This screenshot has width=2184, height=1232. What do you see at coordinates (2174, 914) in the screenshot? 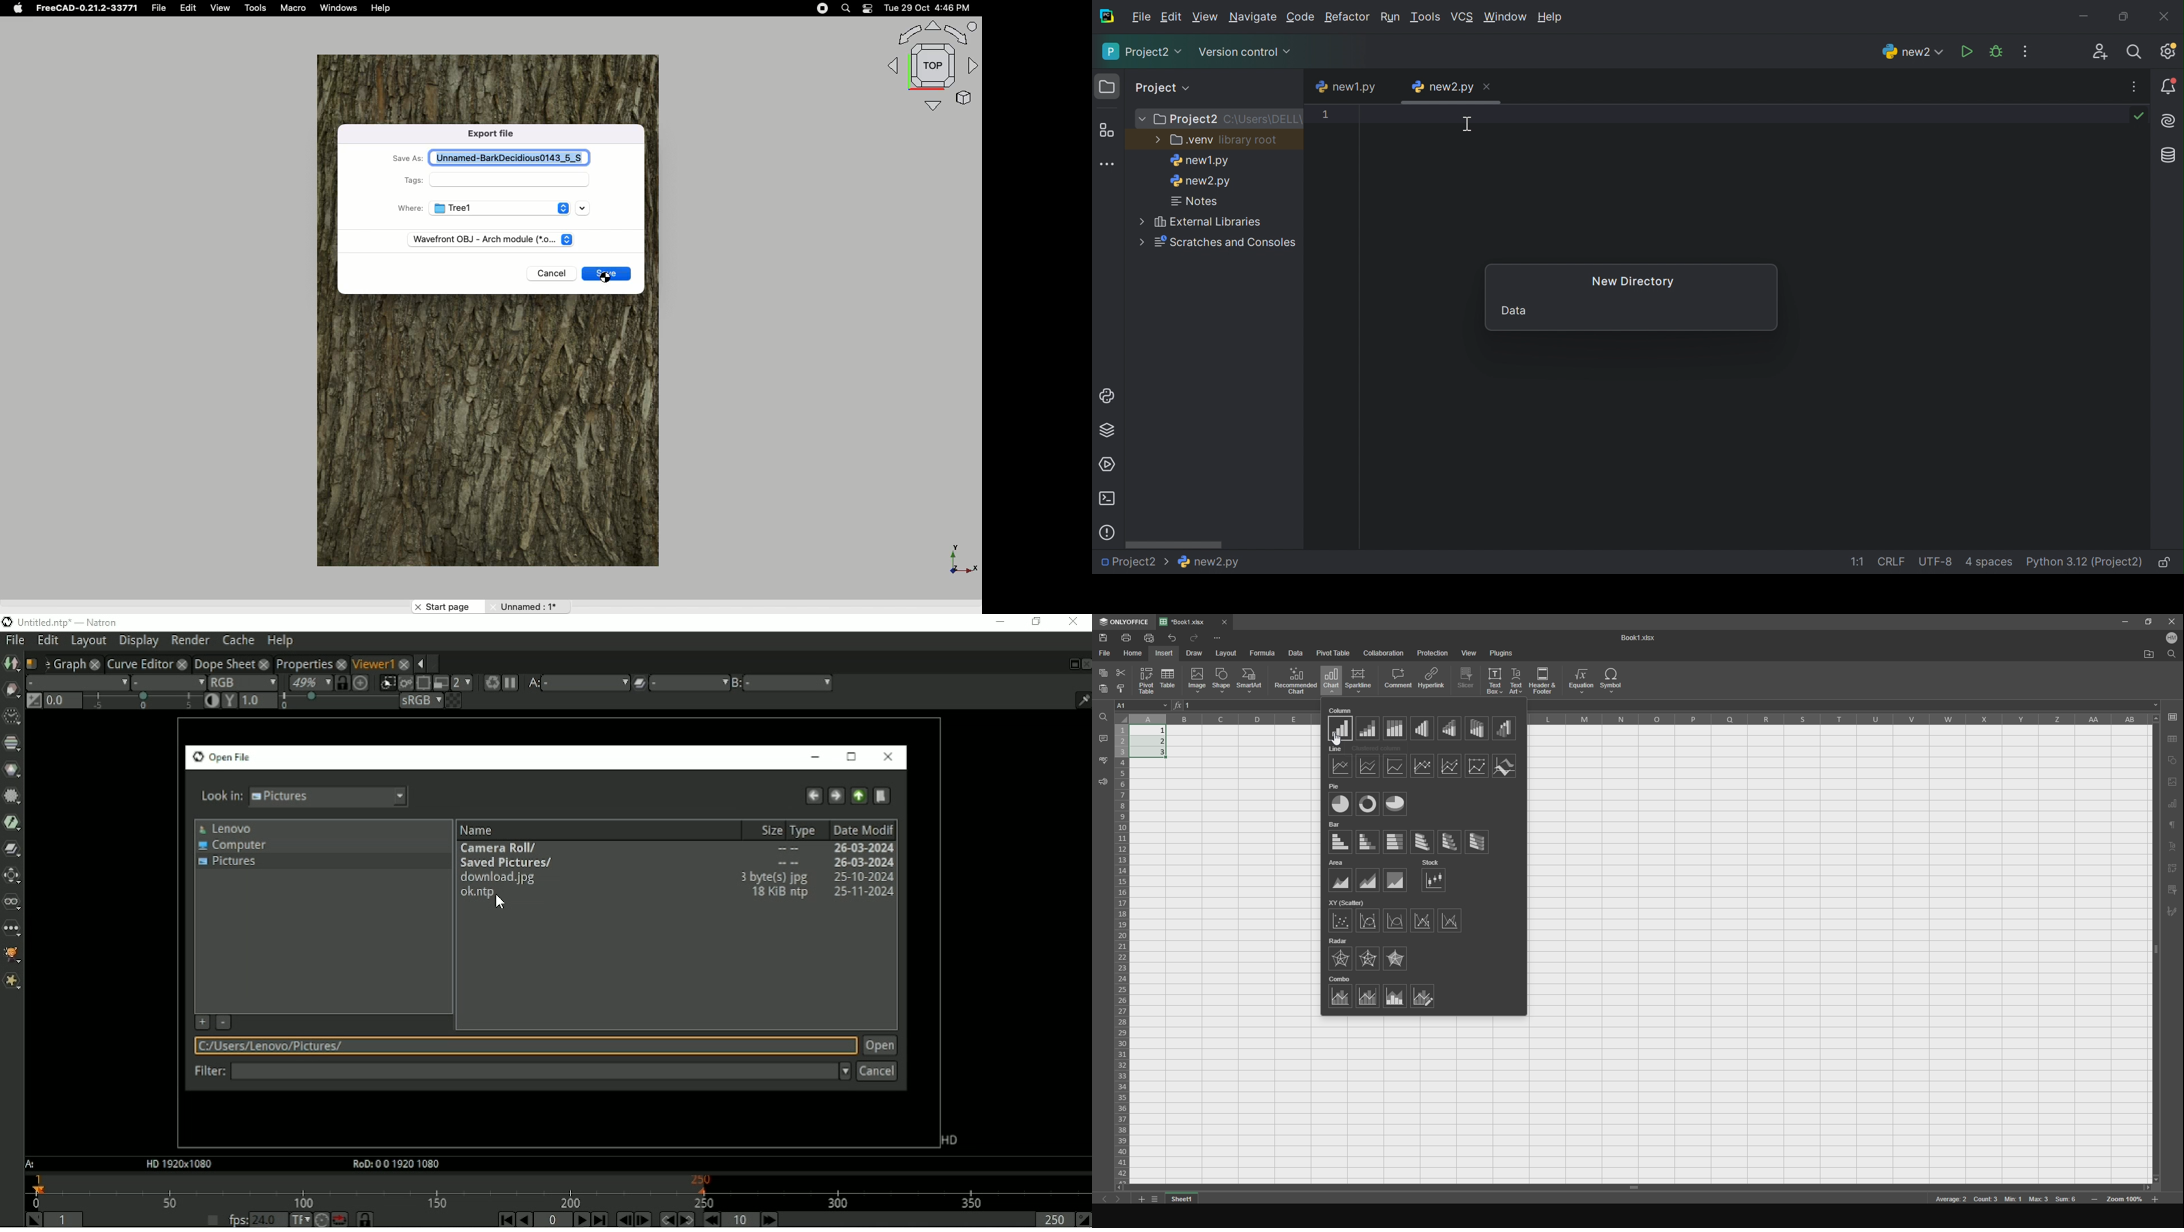
I see `signature` at bounding box center [2174, 914].